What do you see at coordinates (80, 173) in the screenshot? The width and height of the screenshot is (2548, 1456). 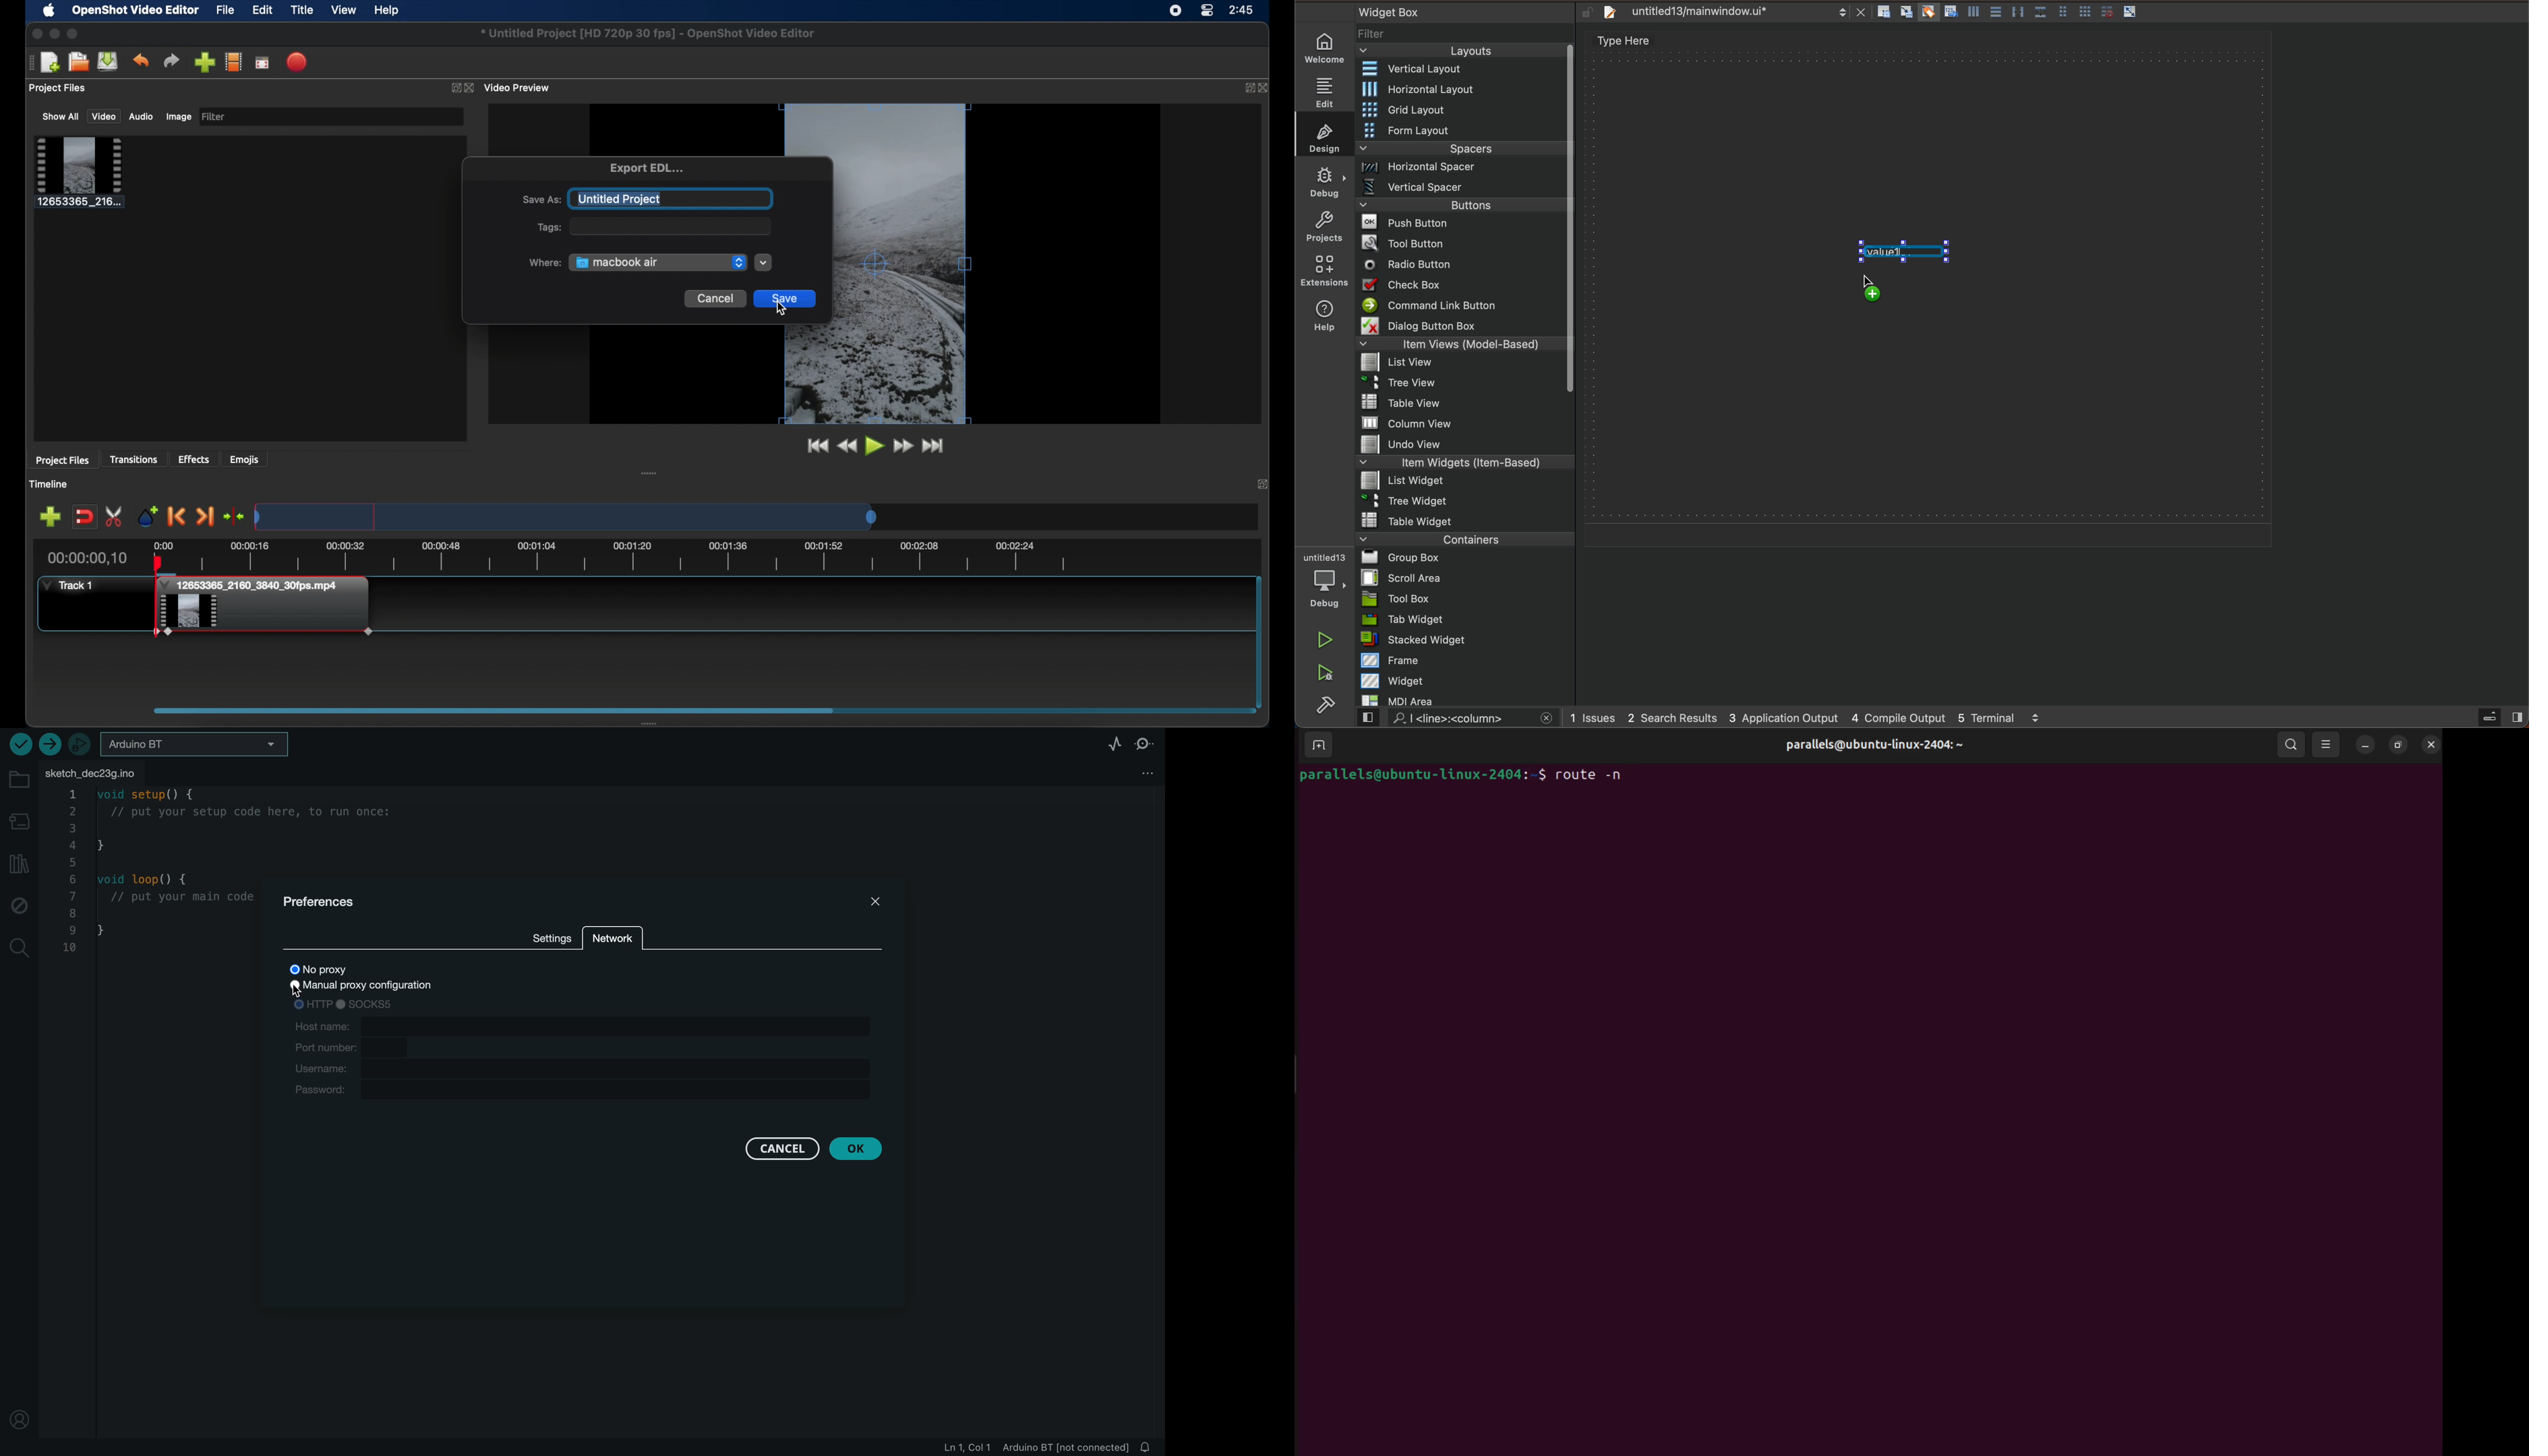 I see `clip` at bounding box center [80, 173].